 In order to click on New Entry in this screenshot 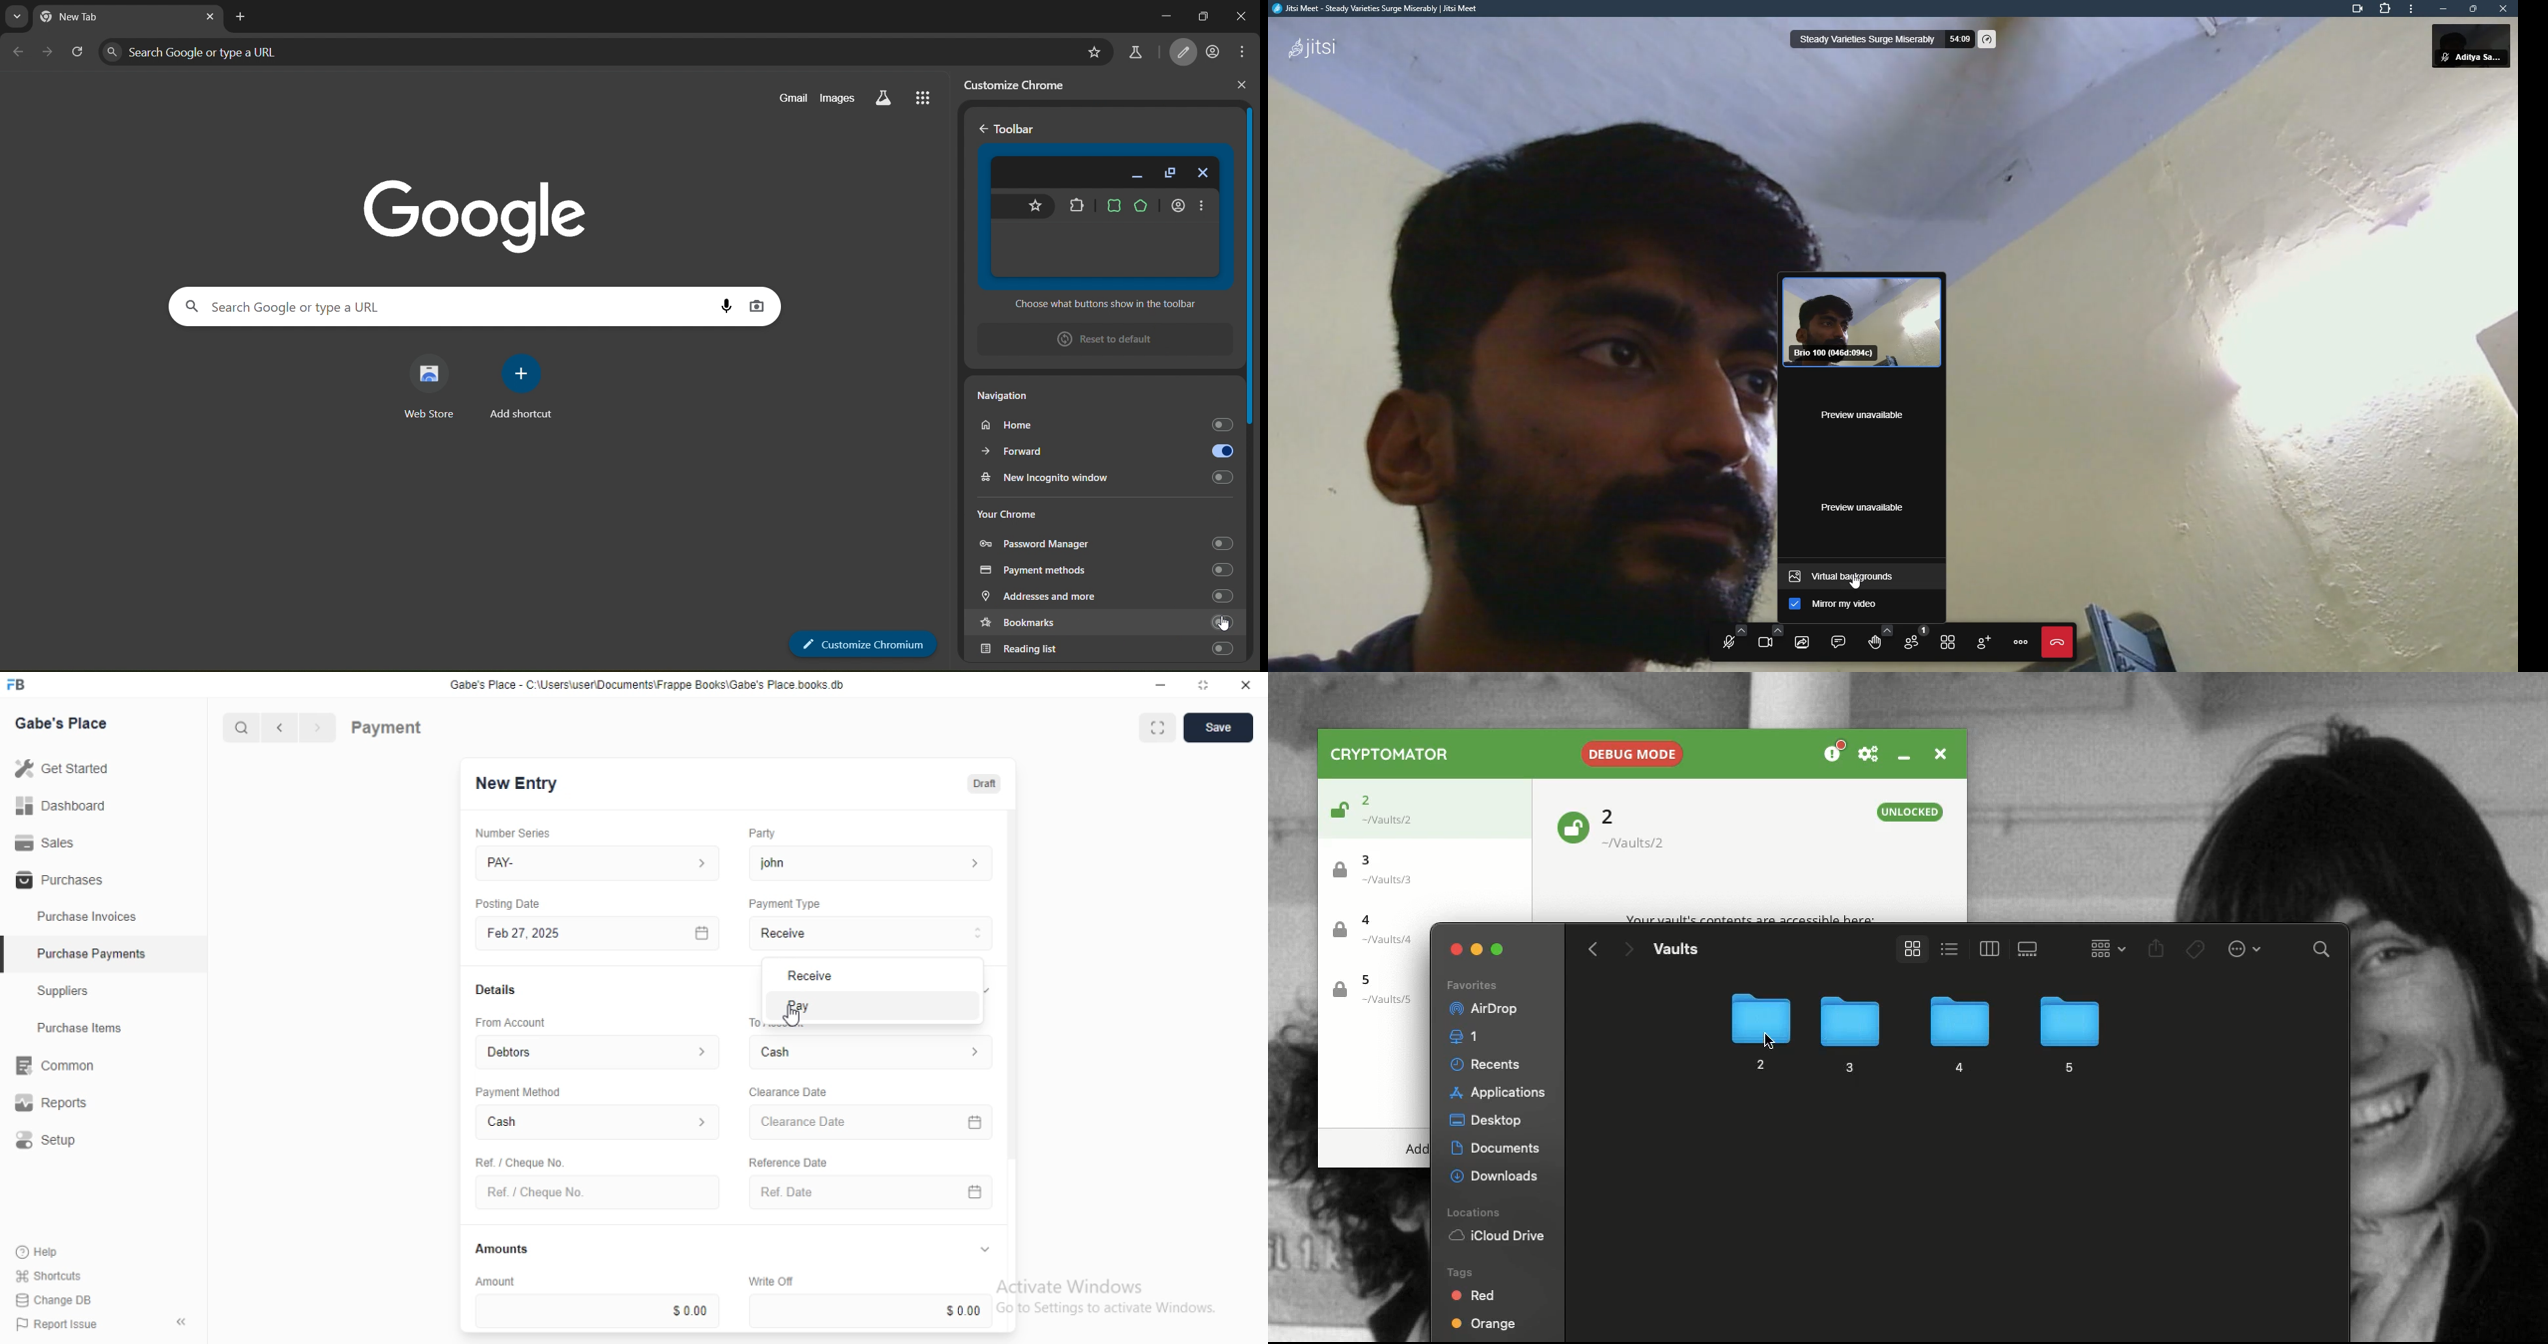, I will do `click(517, 784)`.